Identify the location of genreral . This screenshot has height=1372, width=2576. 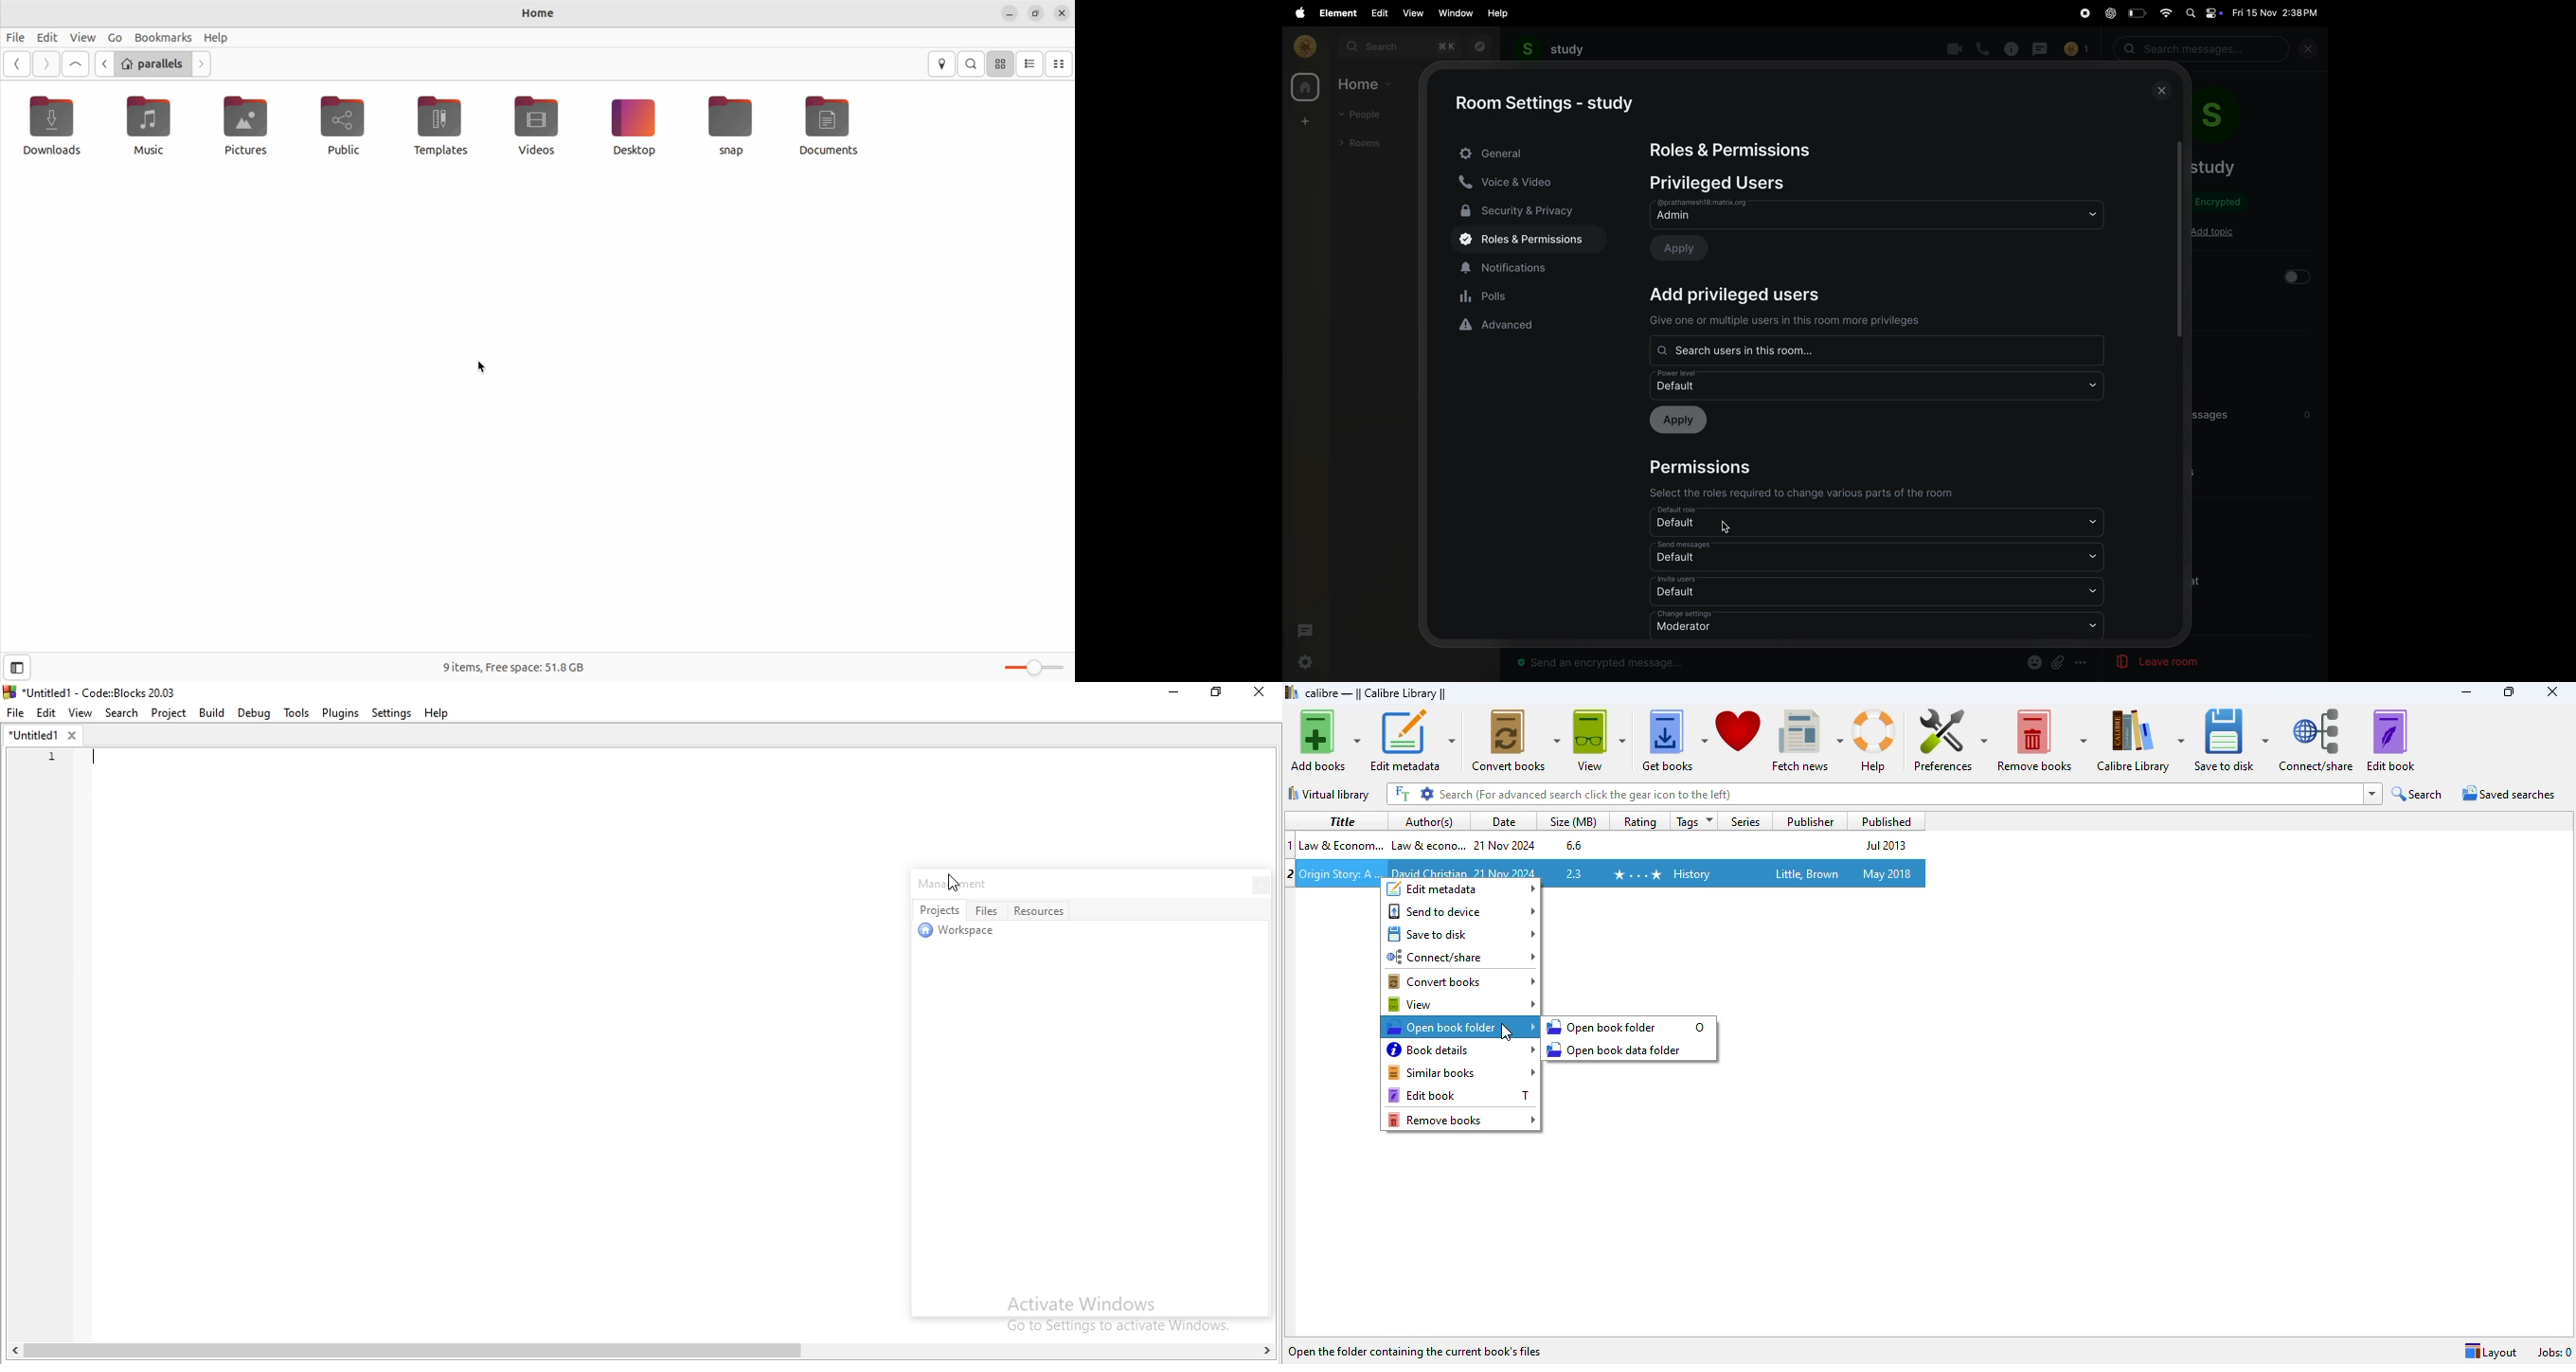
(1529, 152).